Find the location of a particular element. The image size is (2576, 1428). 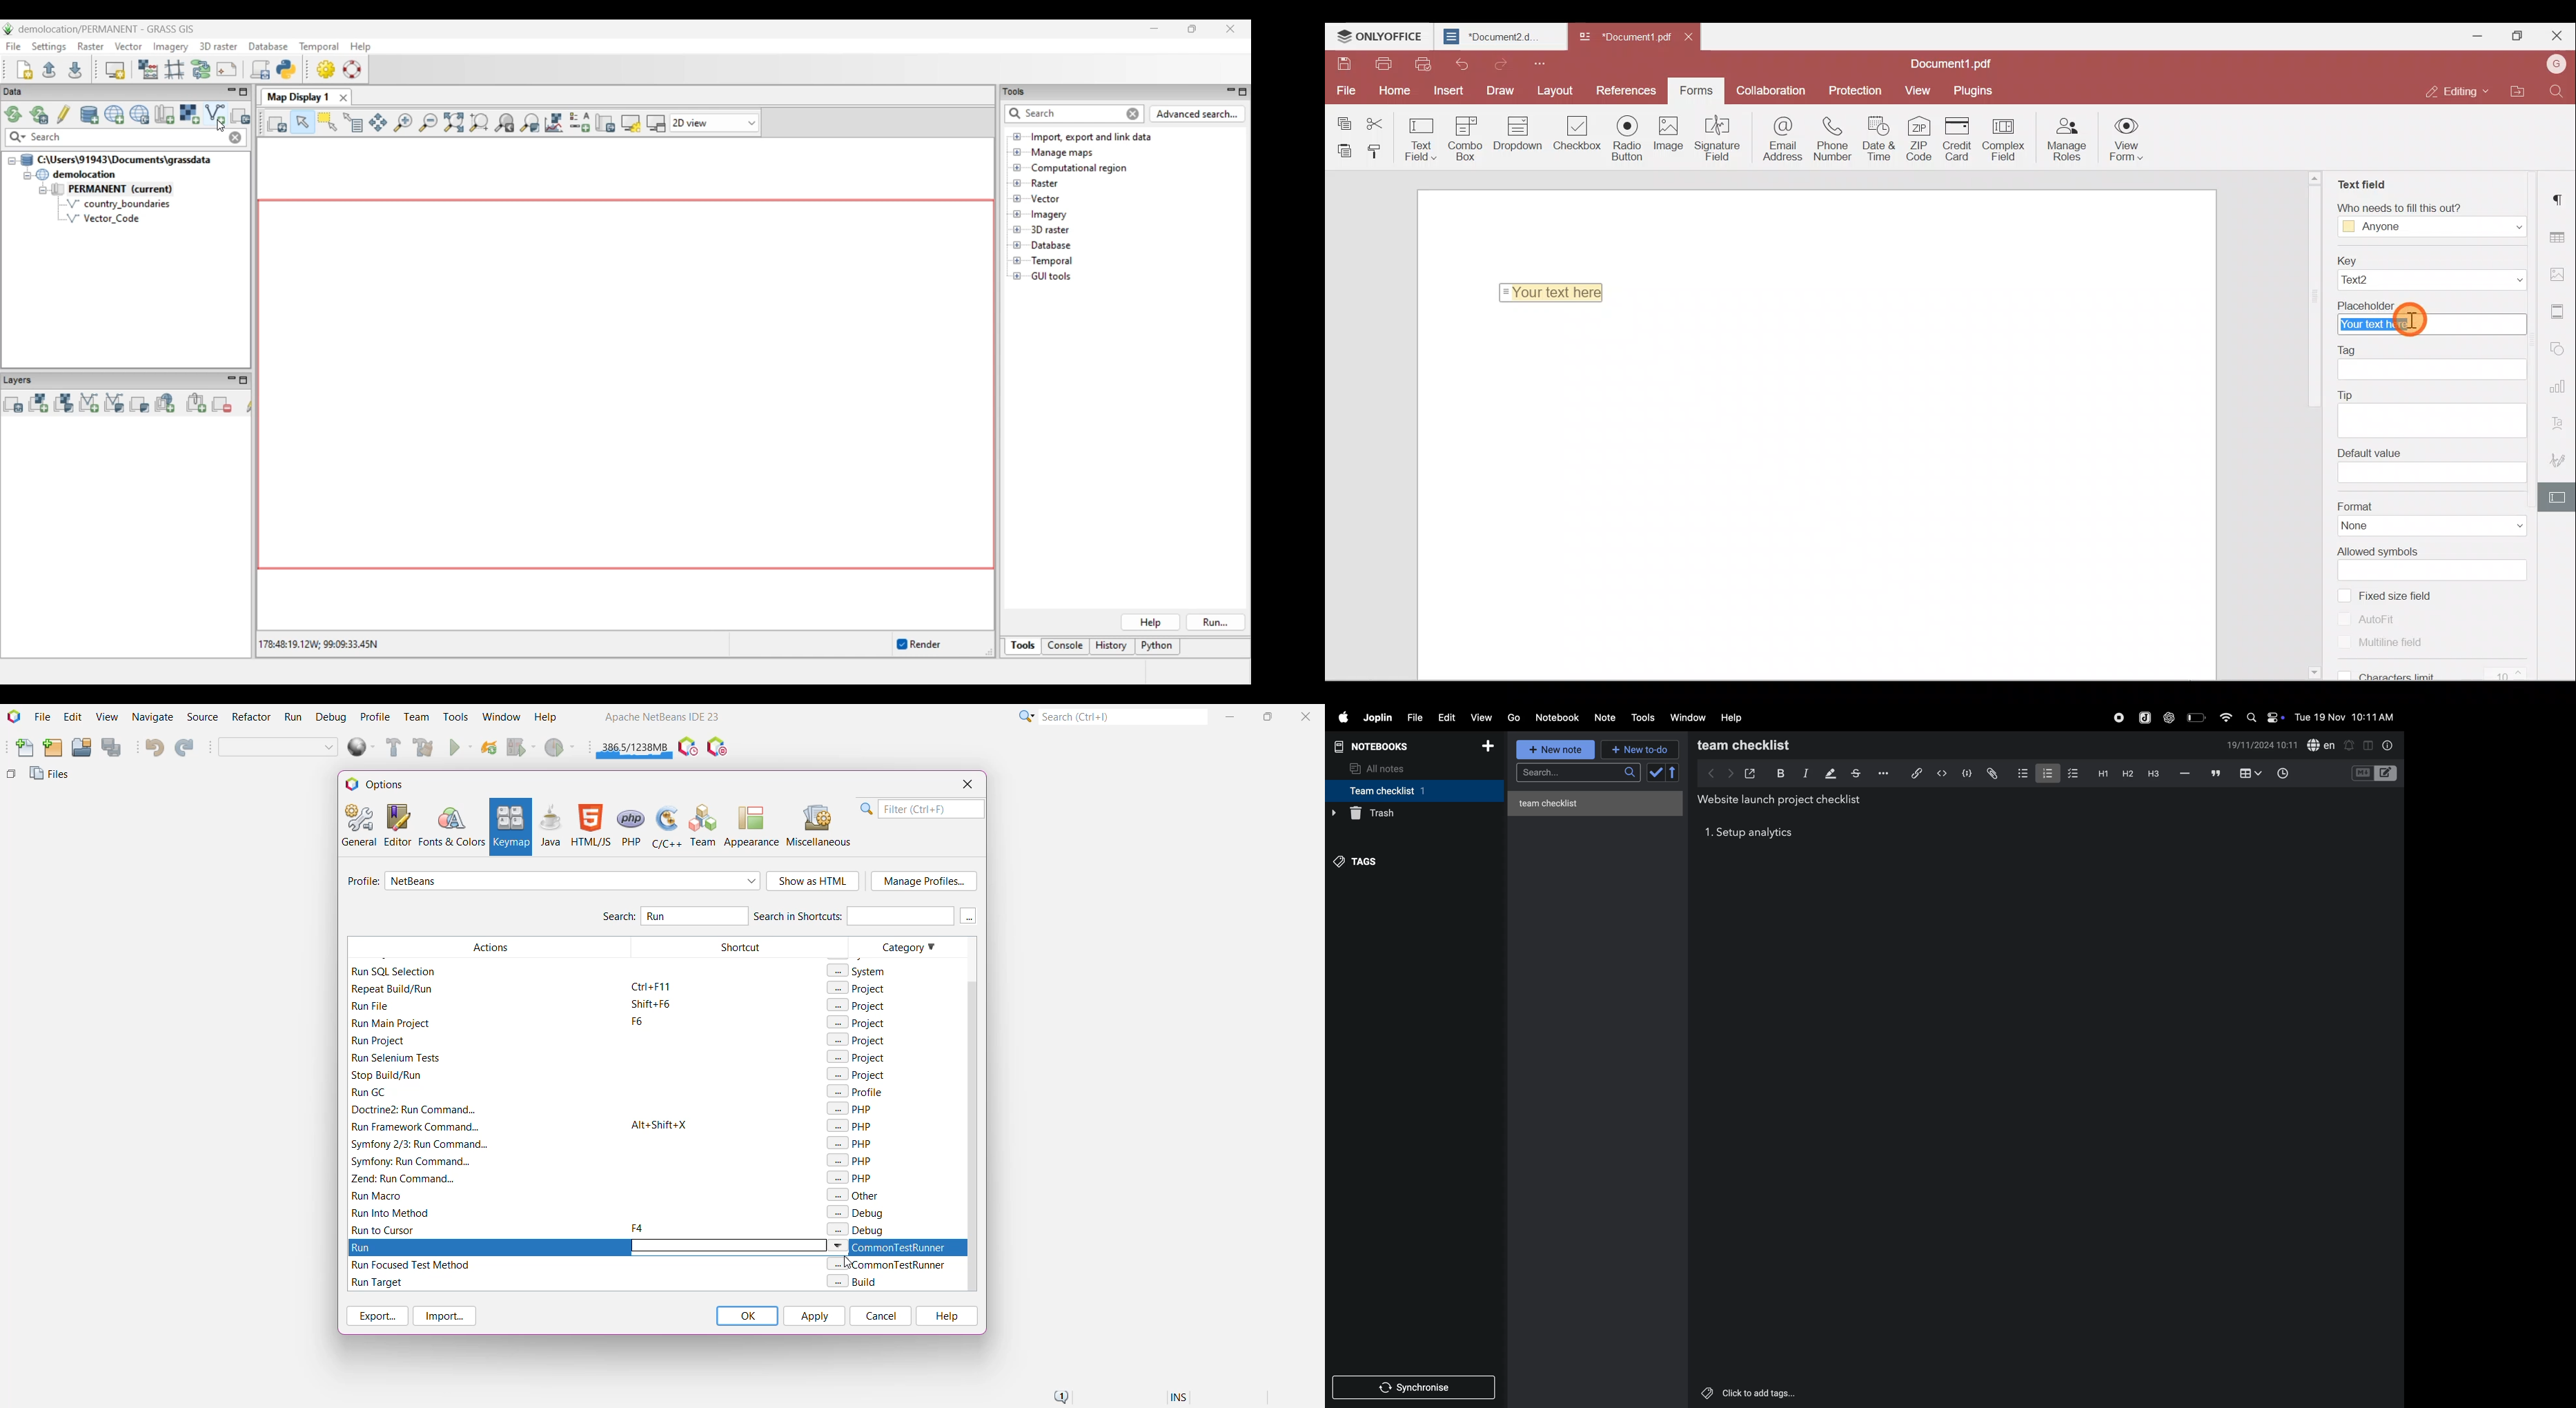

 is located at coordinates (1760, 1393).